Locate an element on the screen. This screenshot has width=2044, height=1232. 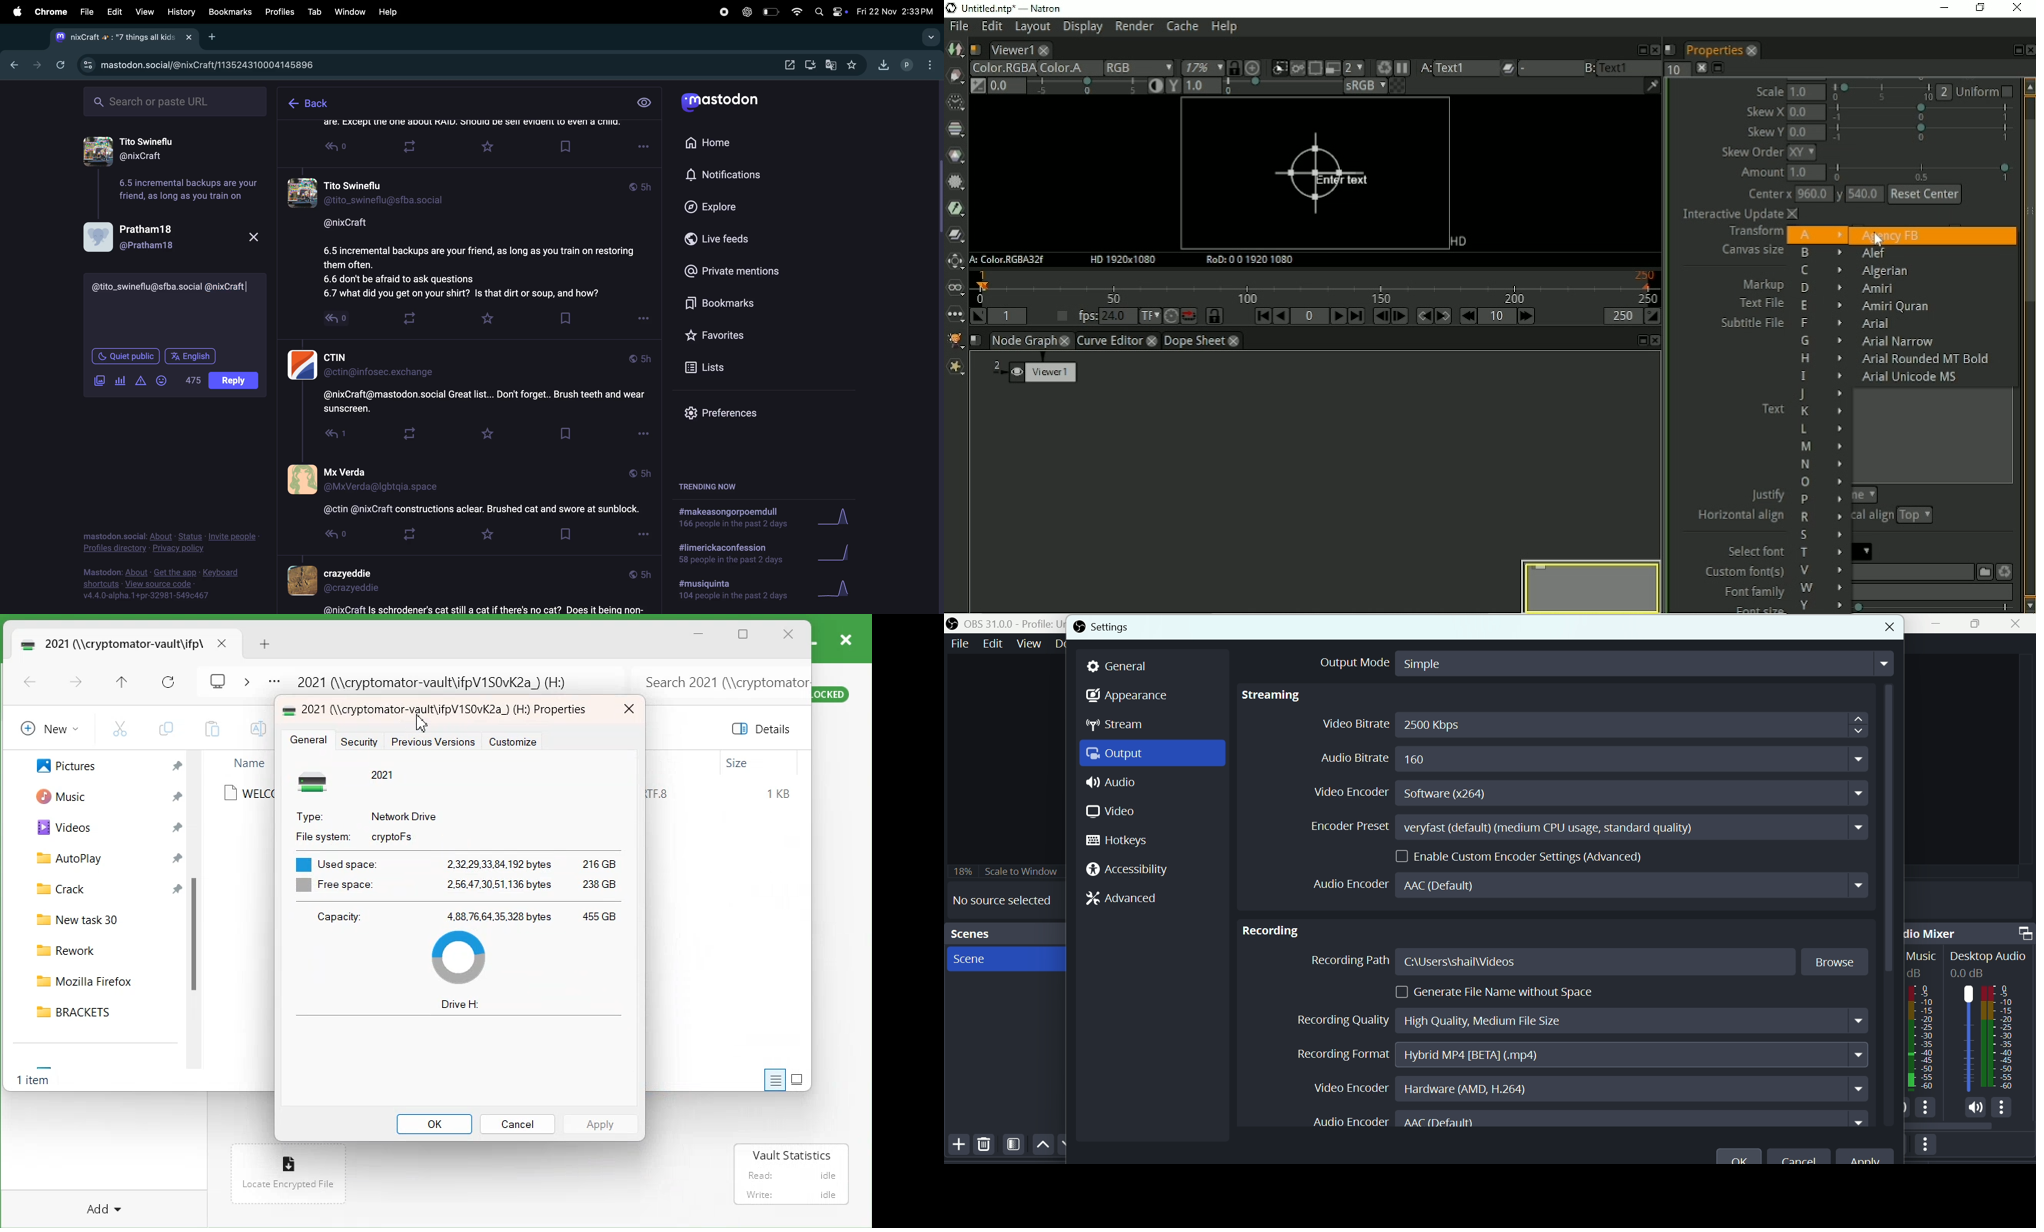
Vault Statistics is located at coordinates (794, 1155).